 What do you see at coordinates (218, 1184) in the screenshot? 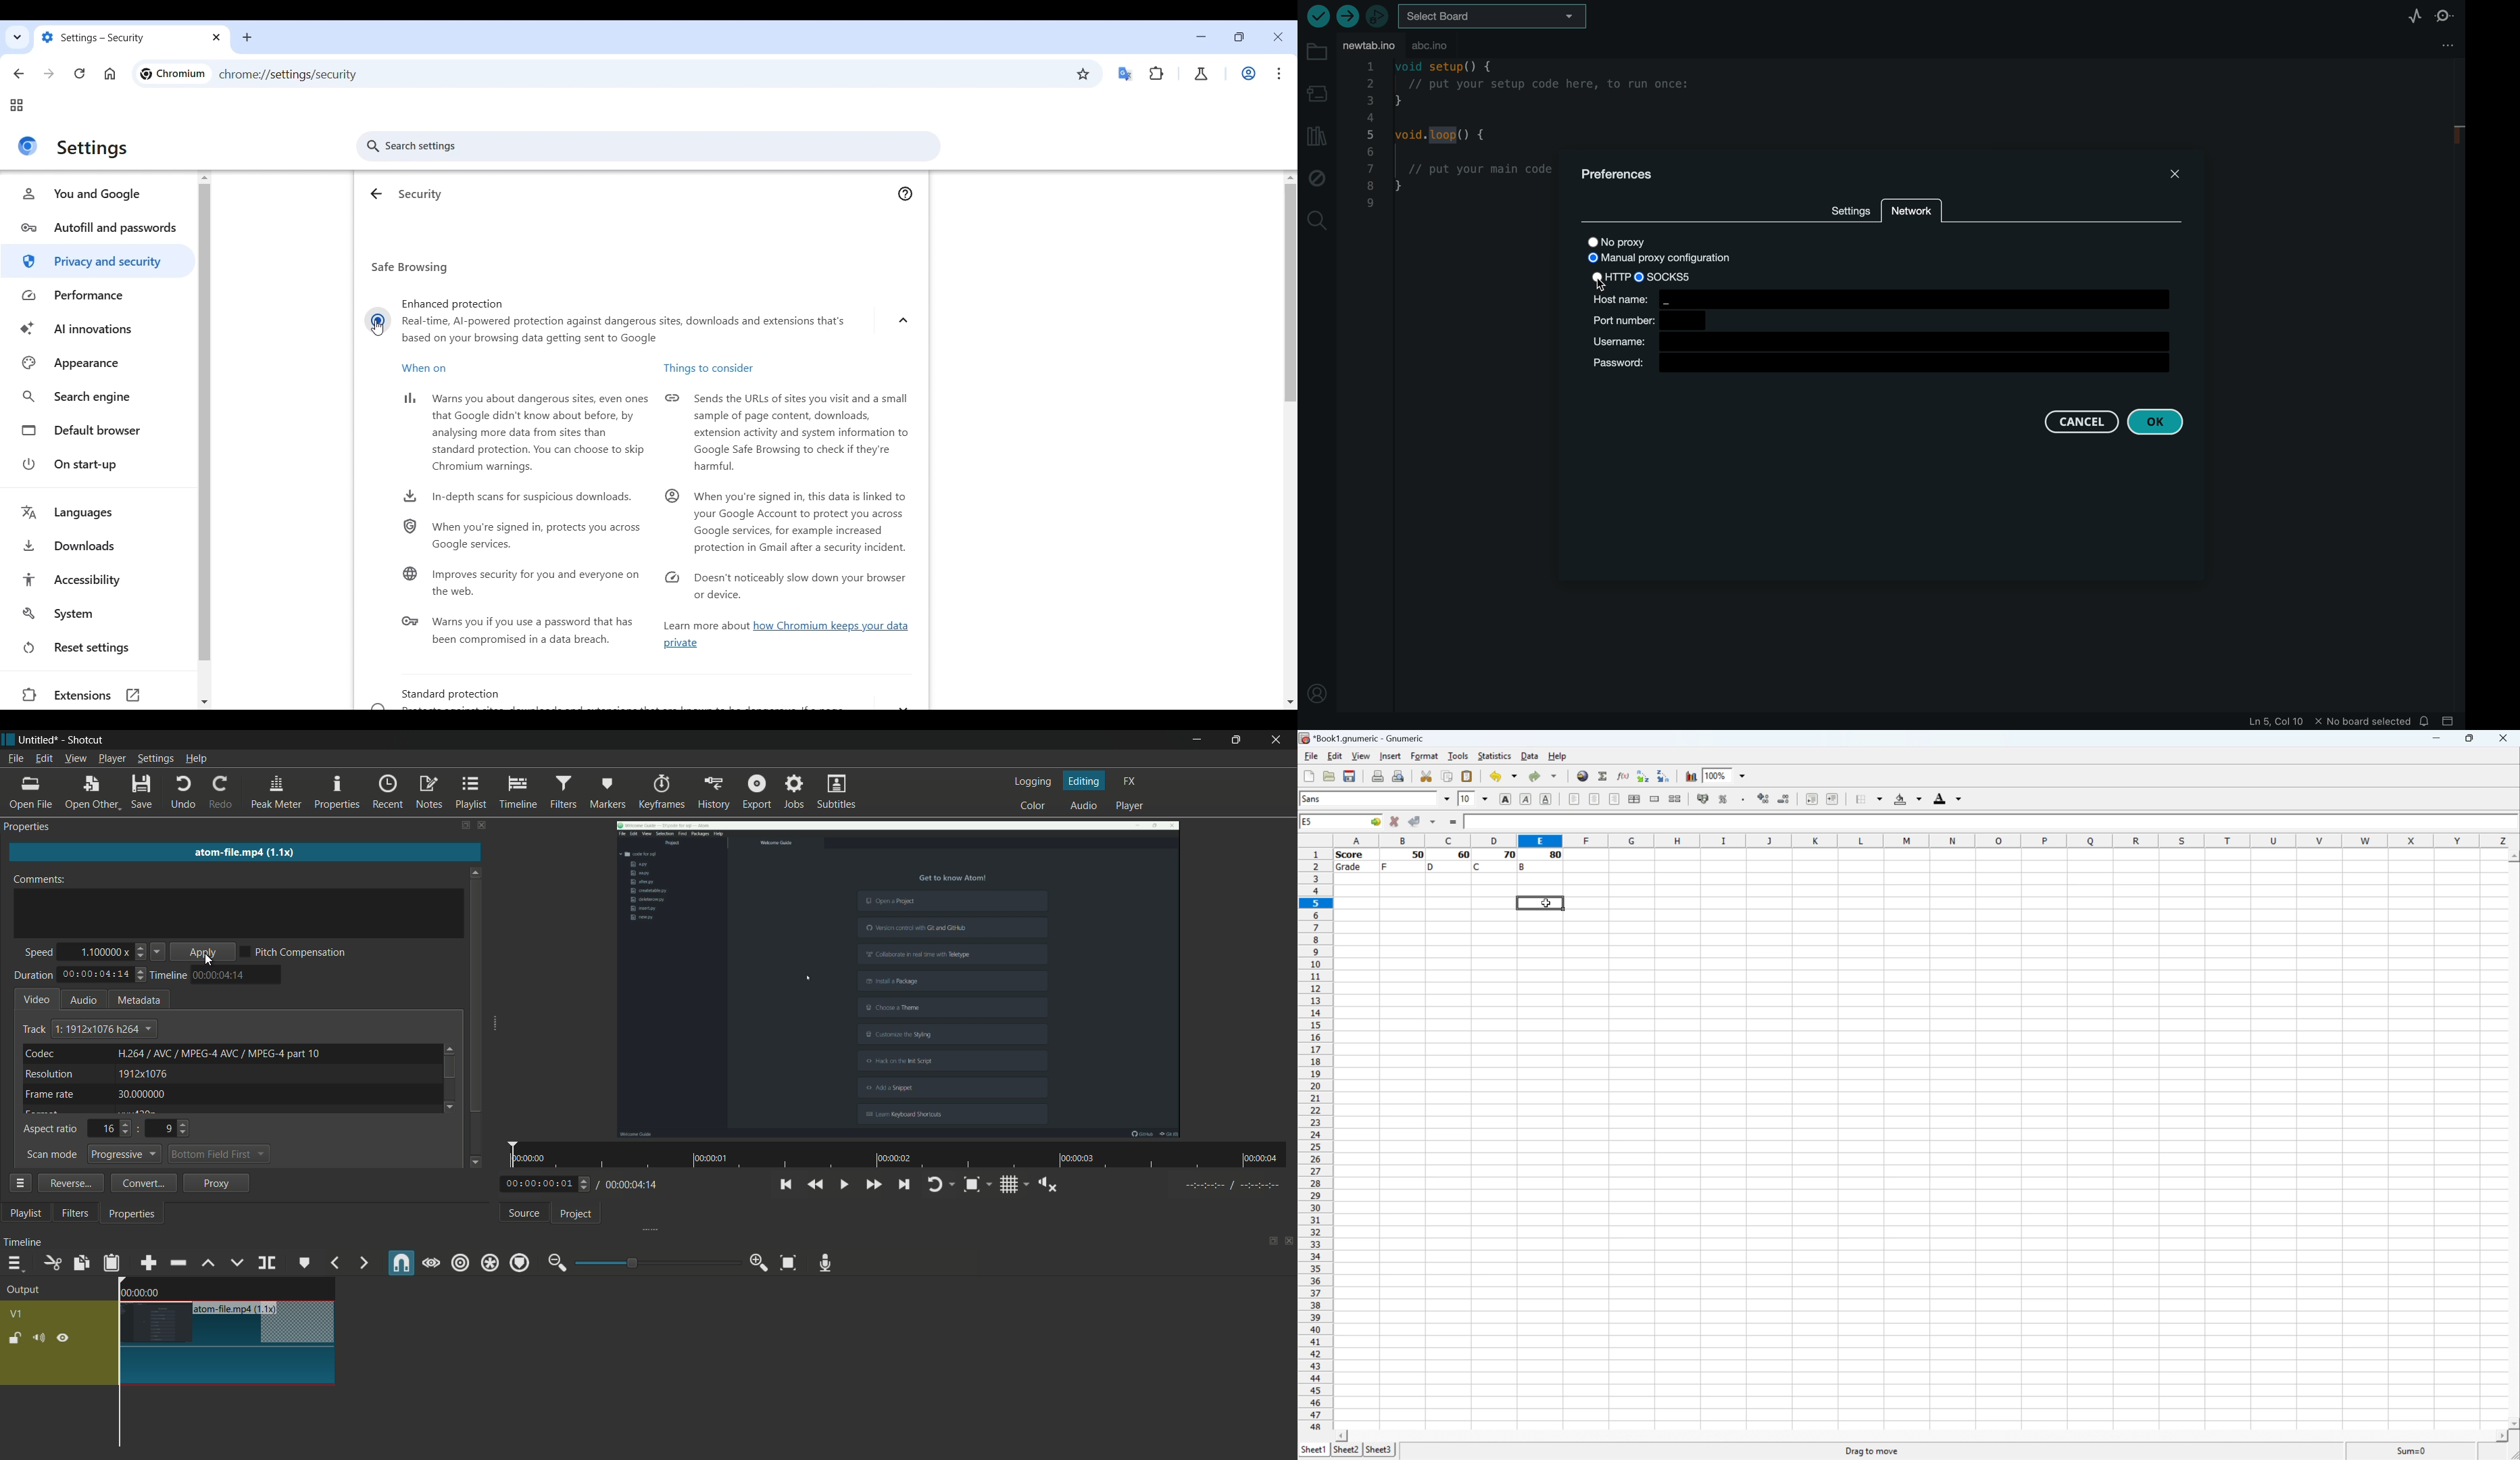
I see `proxy` at bounding box center [218, 1184].